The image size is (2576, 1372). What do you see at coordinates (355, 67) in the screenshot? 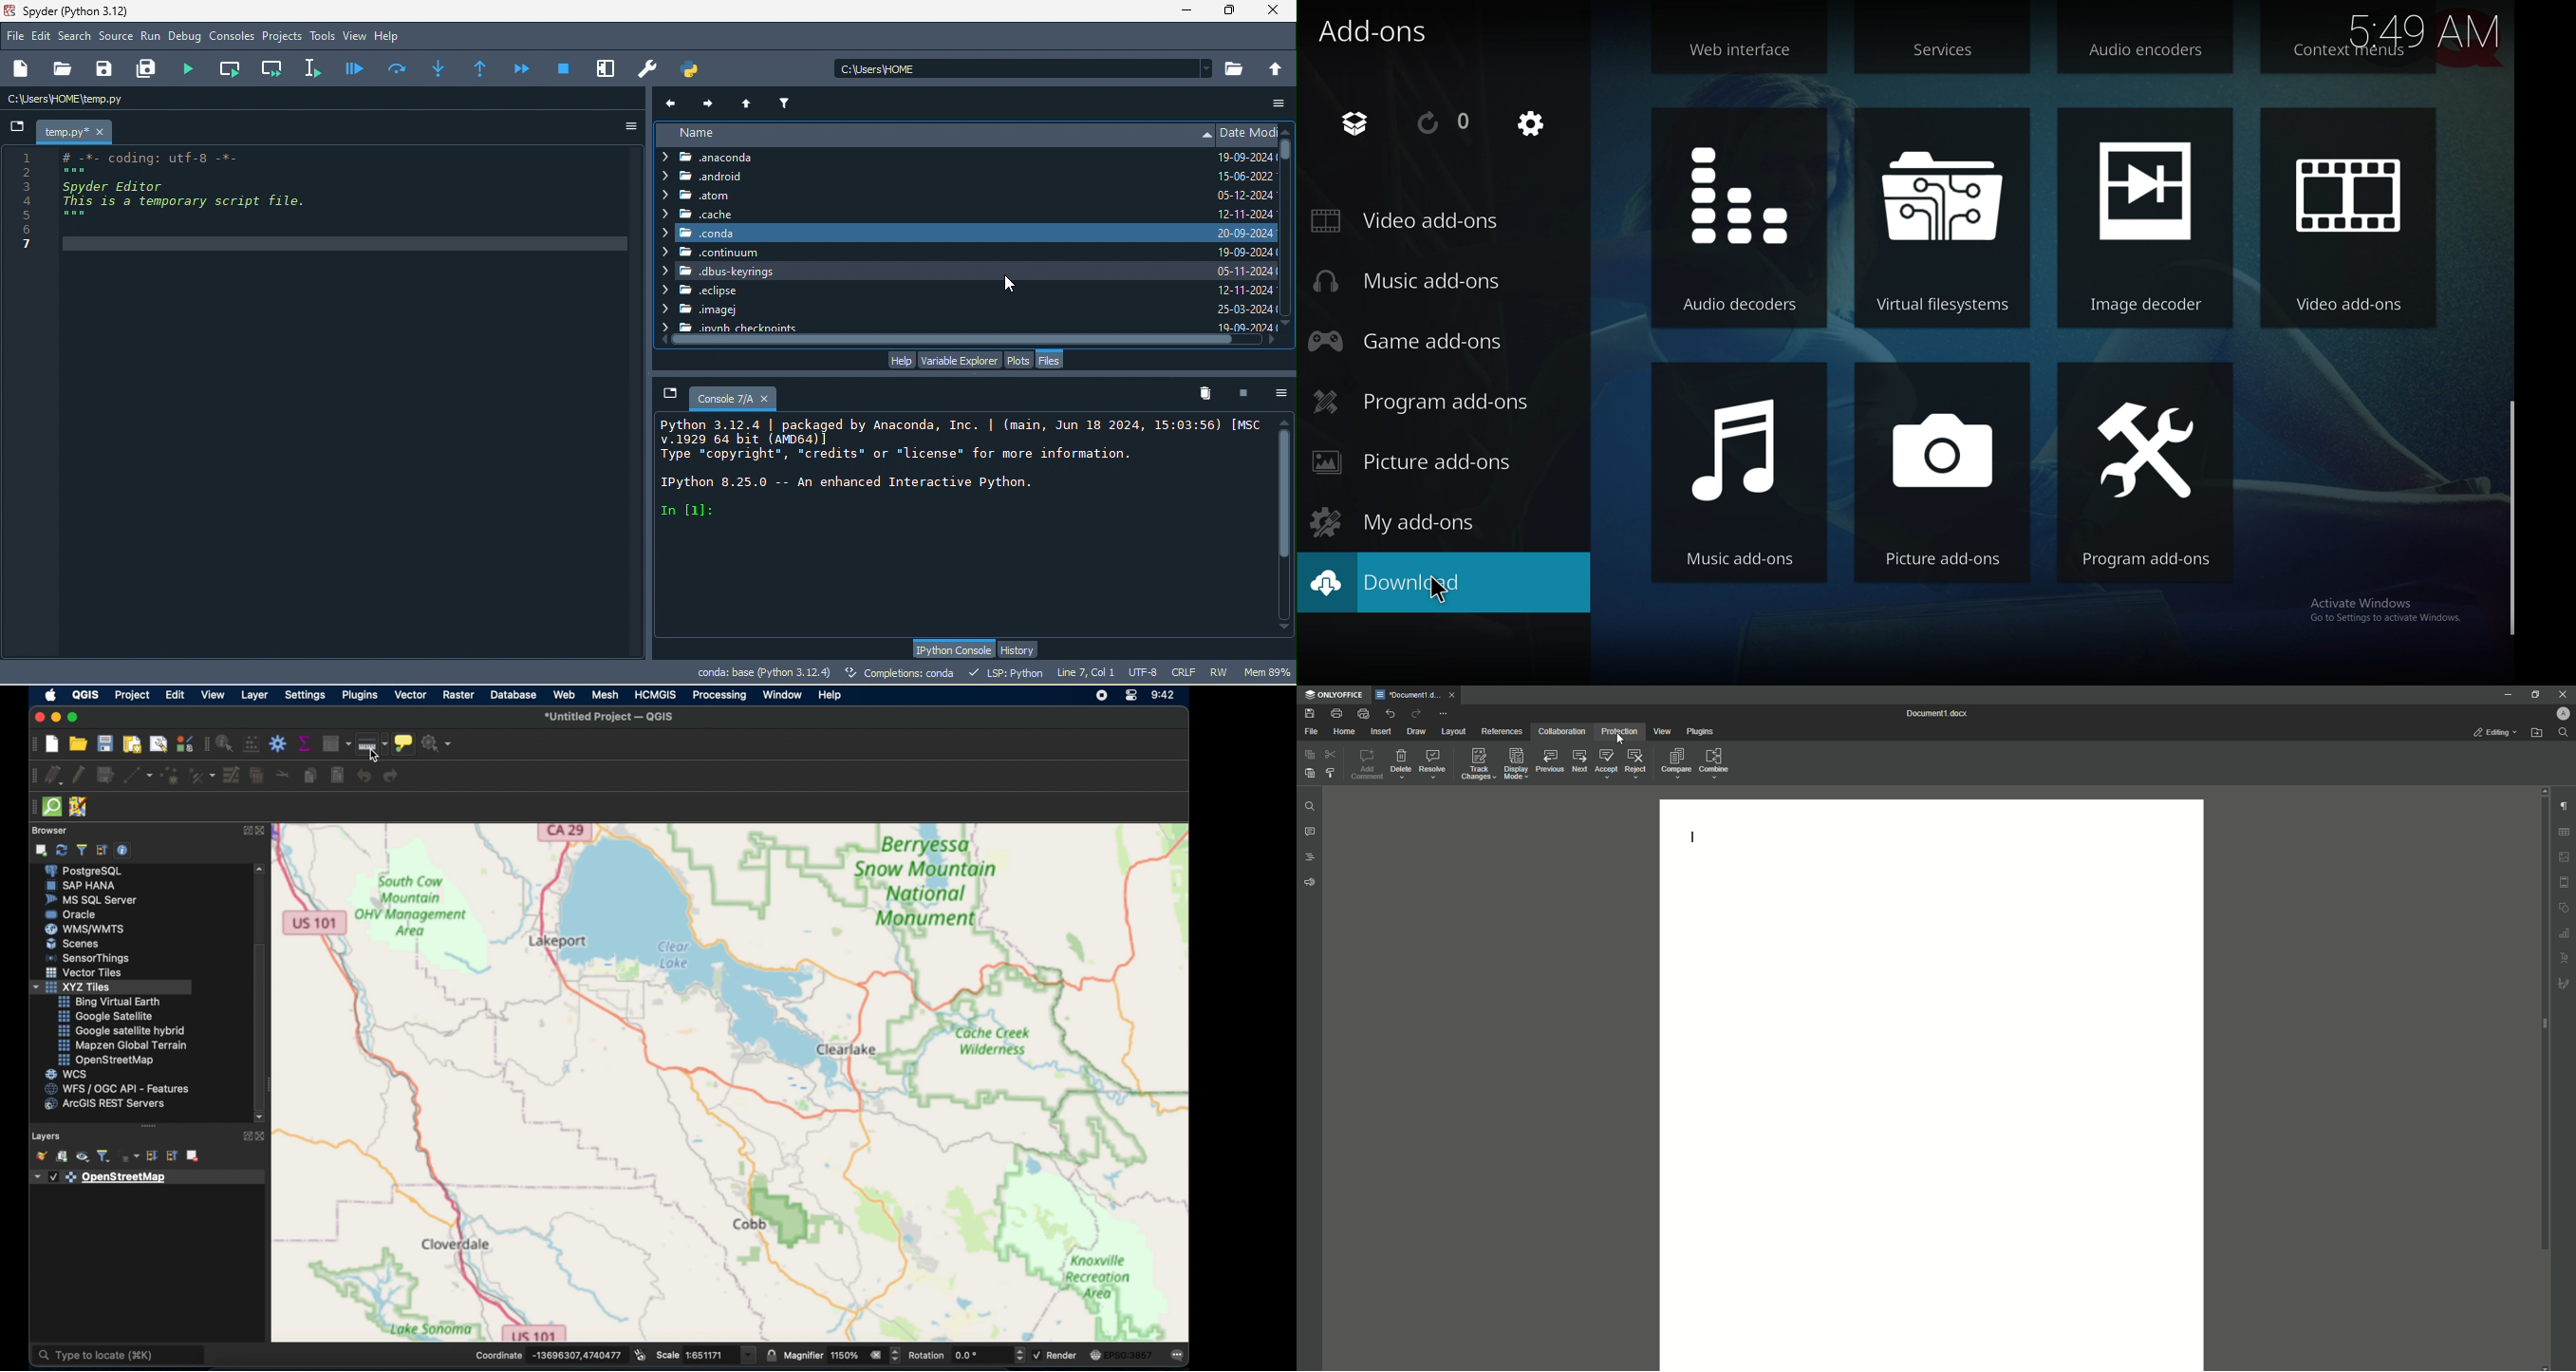
I see `debug file` at bounding box center [355, 67].